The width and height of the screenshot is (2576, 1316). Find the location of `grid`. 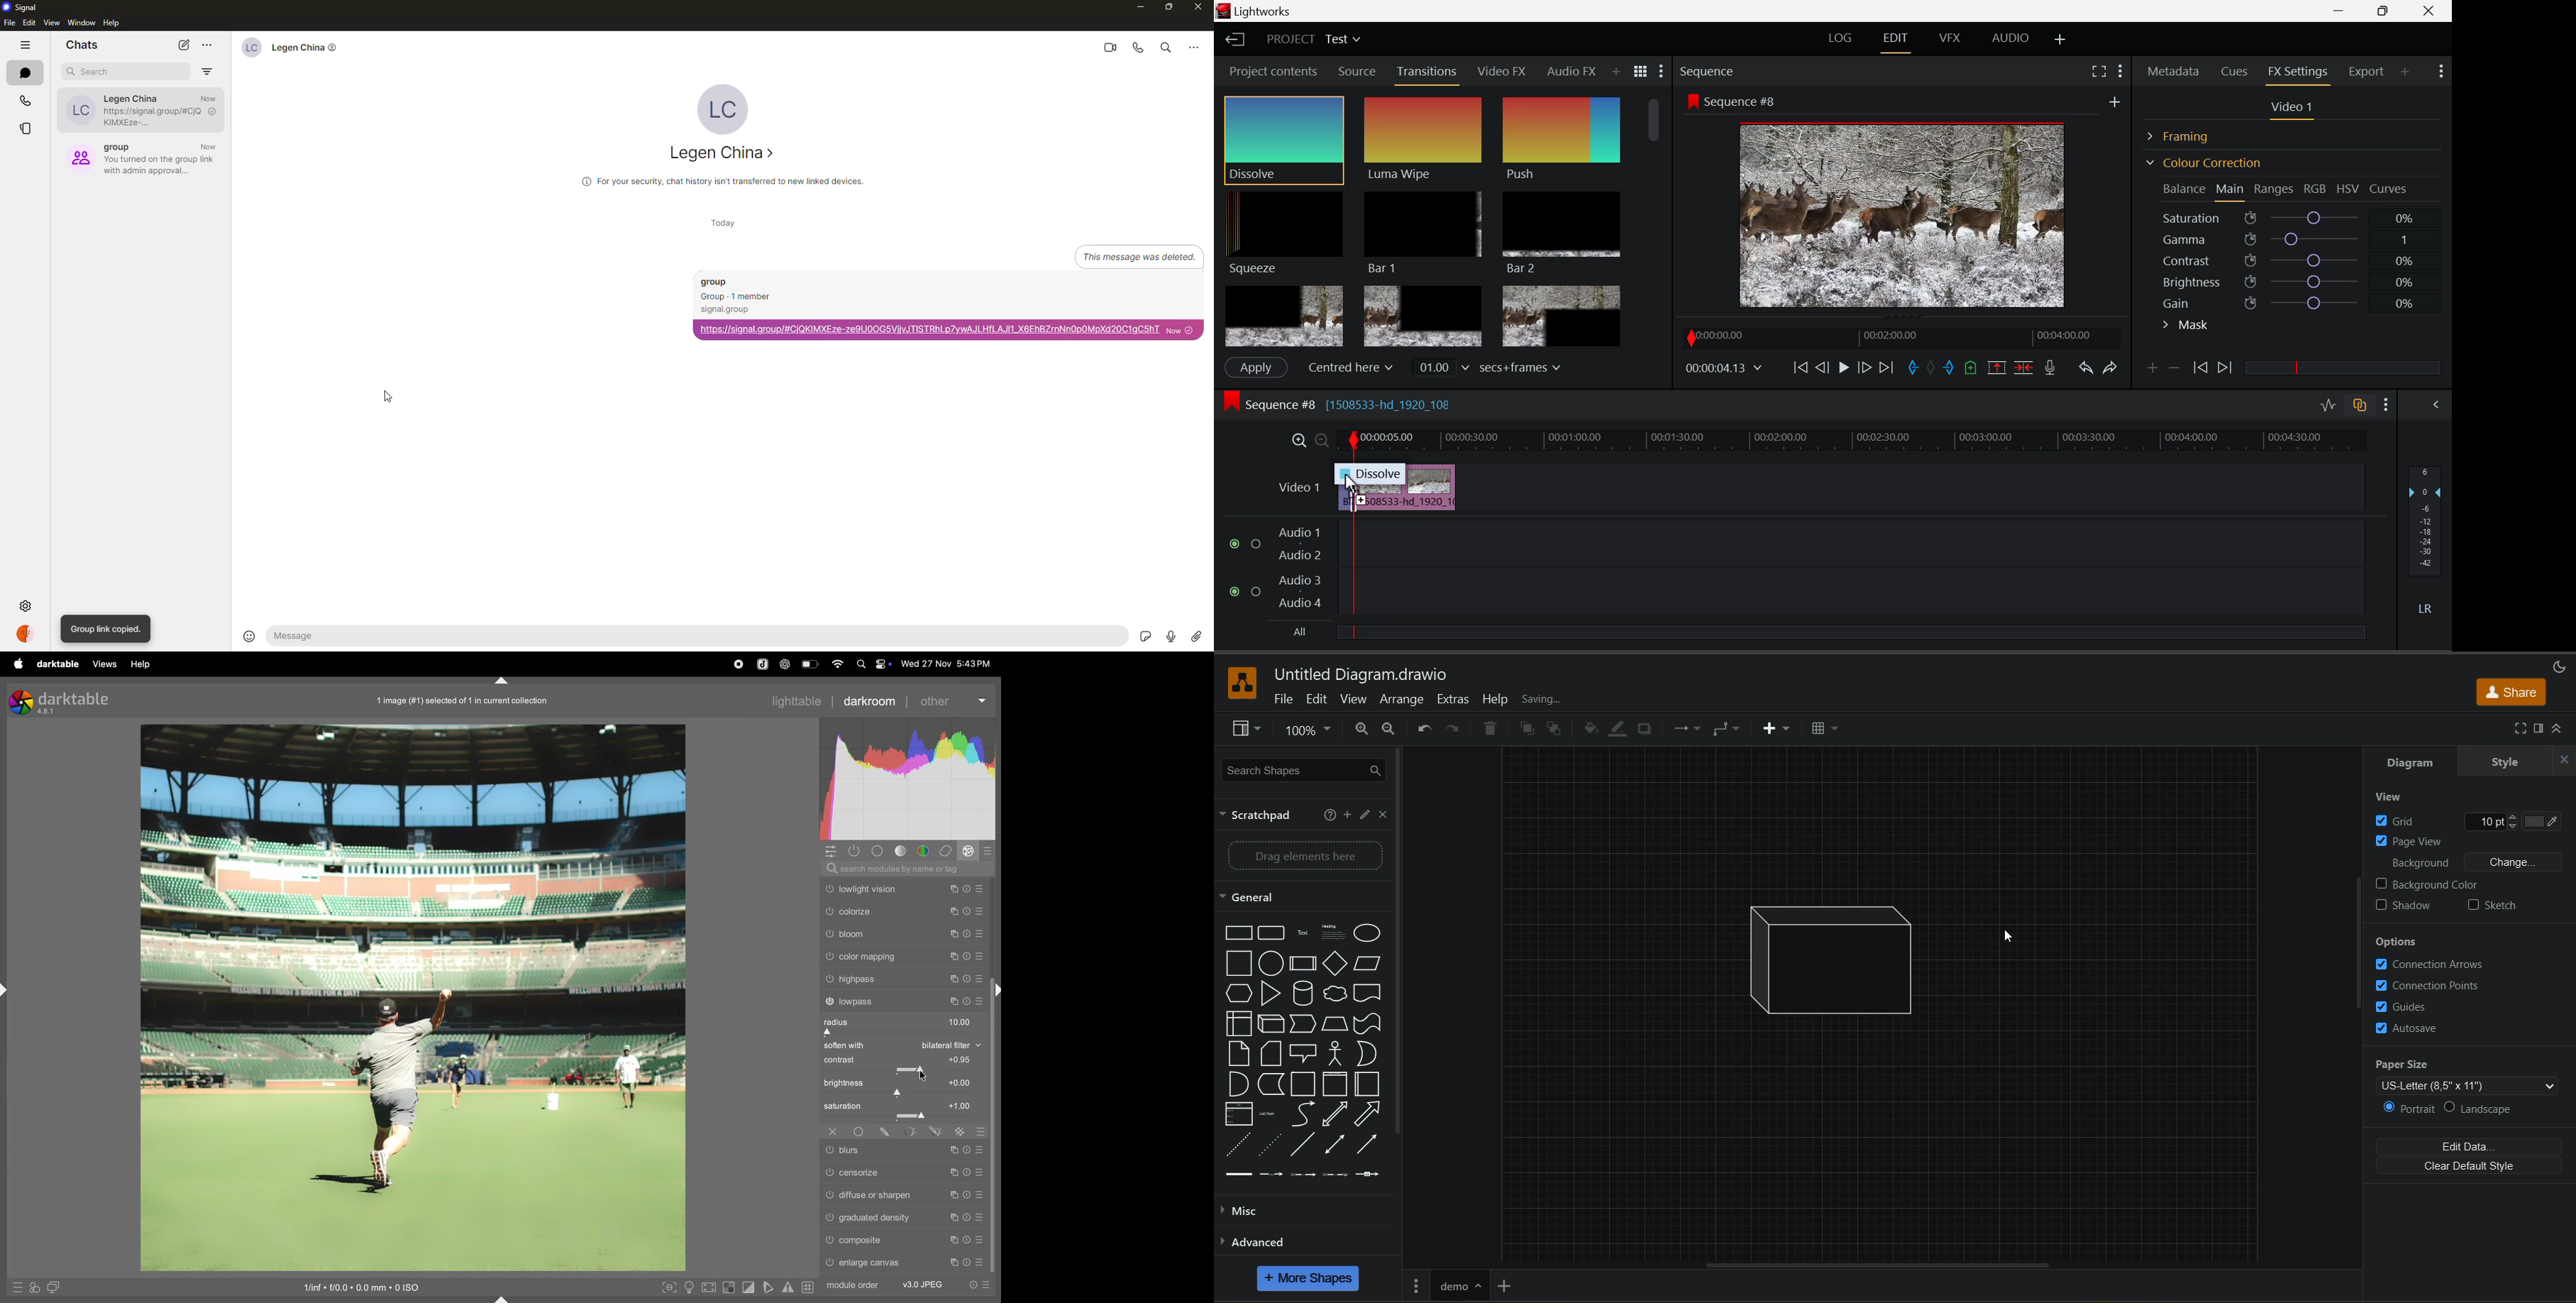

grid is located at coordinates (808, 1288).